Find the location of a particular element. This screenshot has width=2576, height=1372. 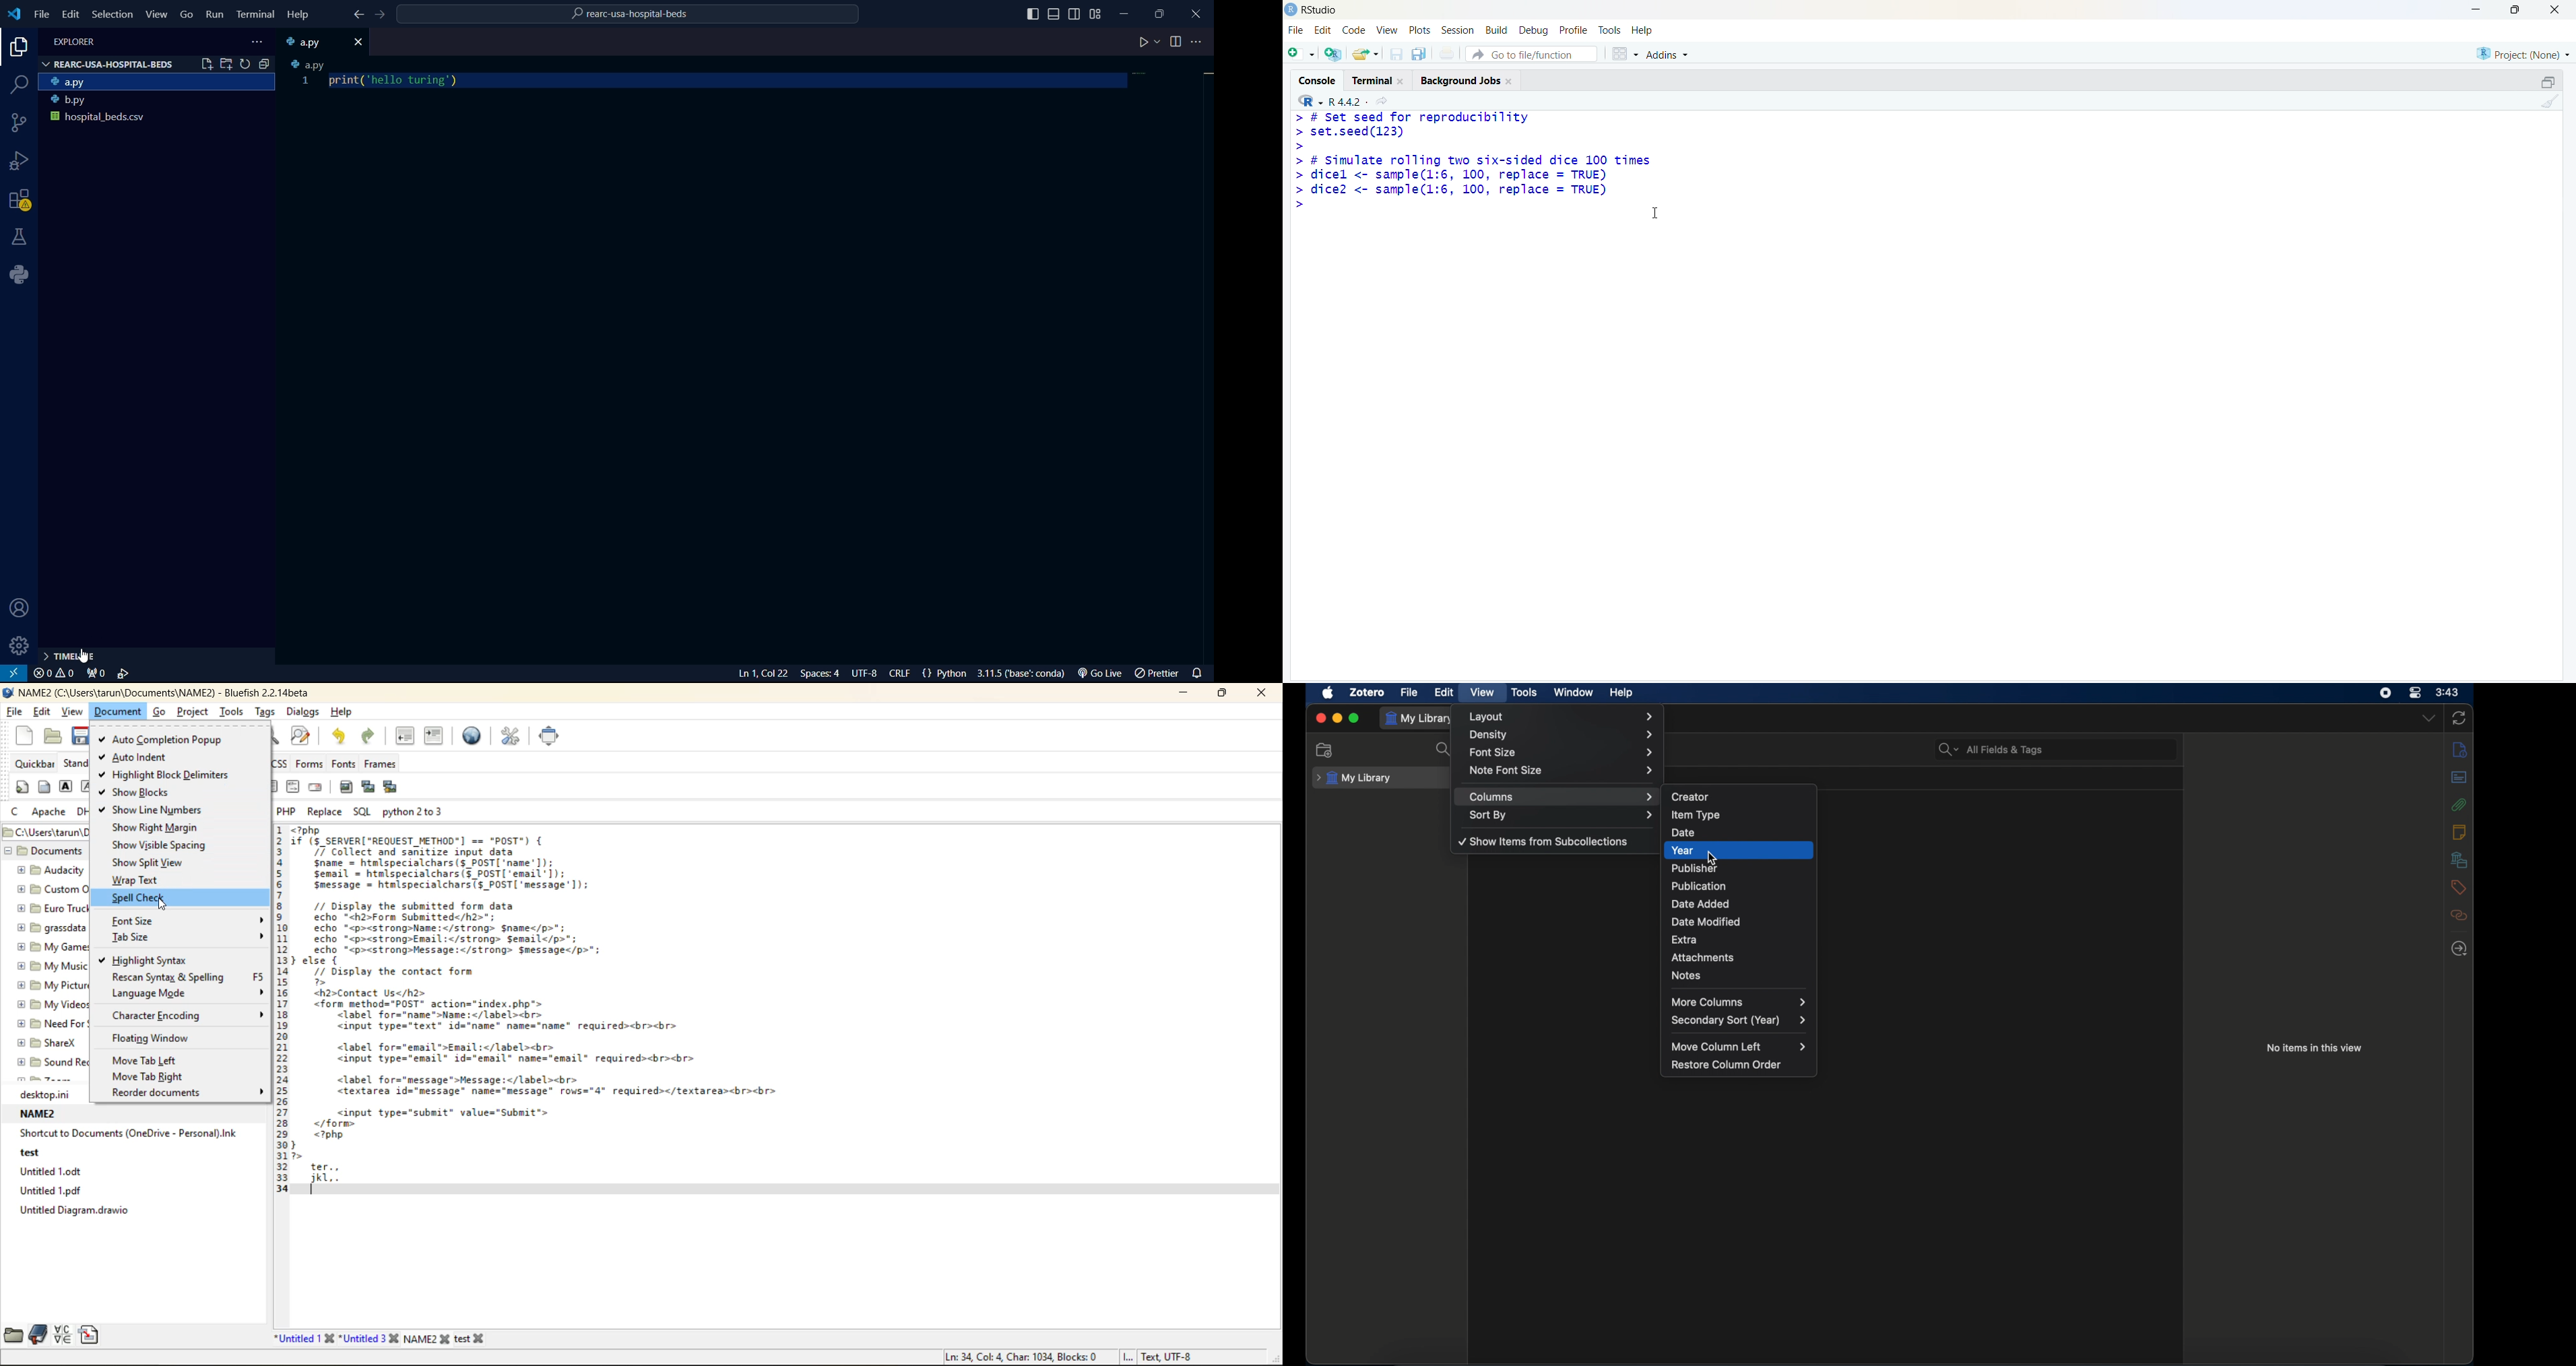

creator is located at coordinates (1743, 797).